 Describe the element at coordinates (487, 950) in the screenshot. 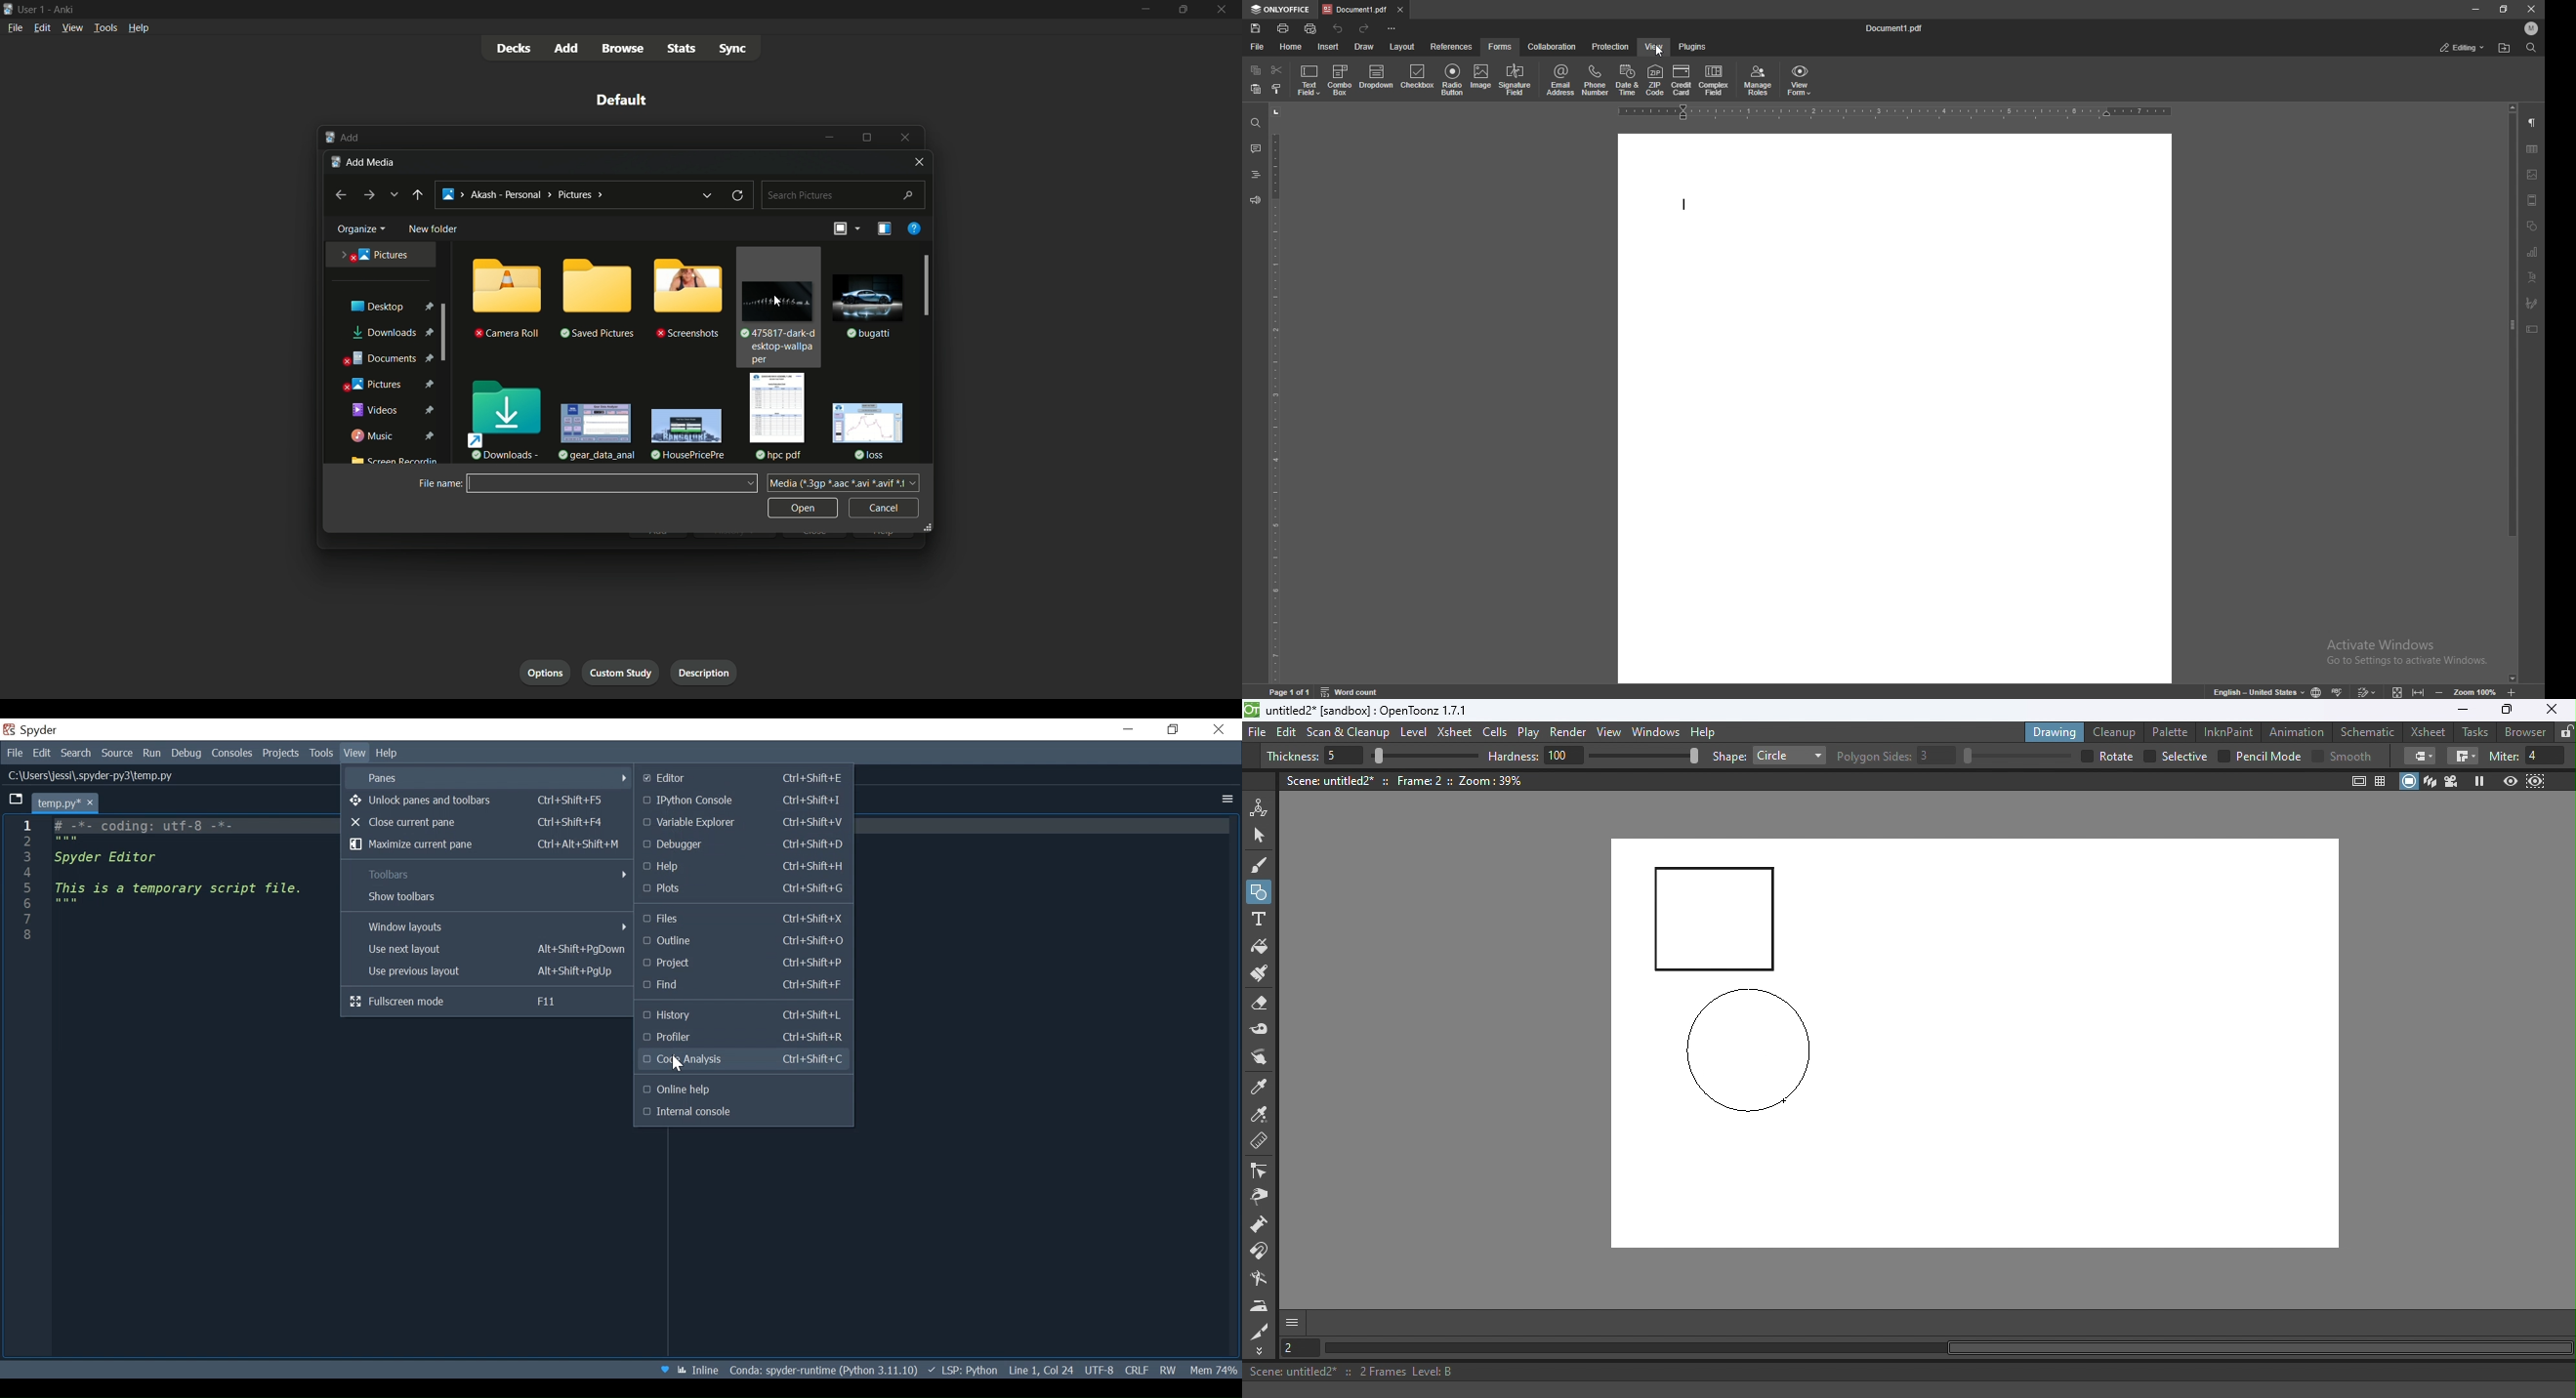

I see `Use next layout` at that location.